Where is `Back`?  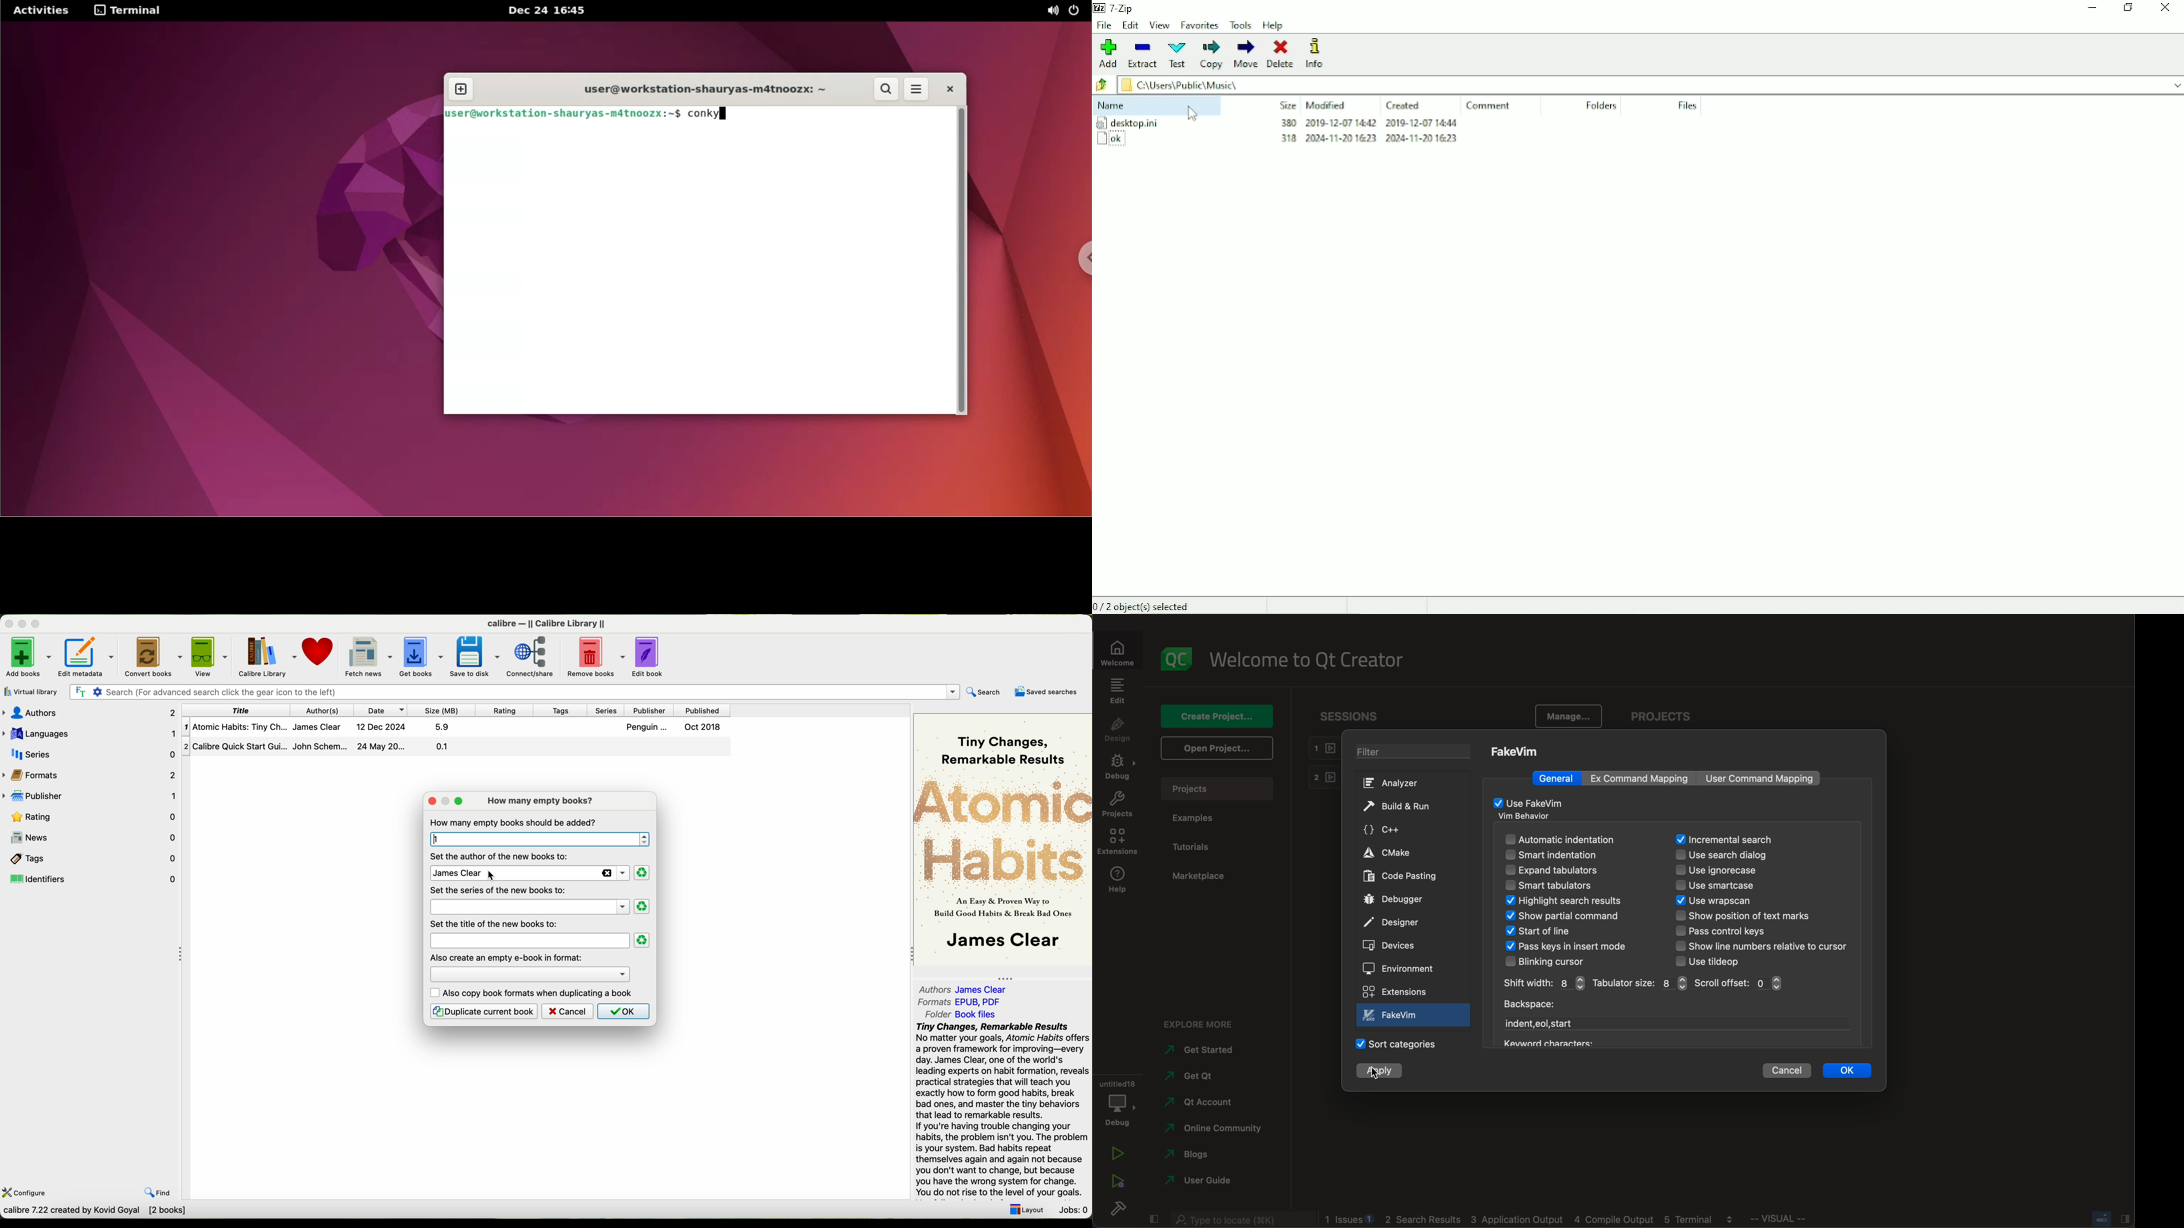 Back is located at coordinates (1102, 84).